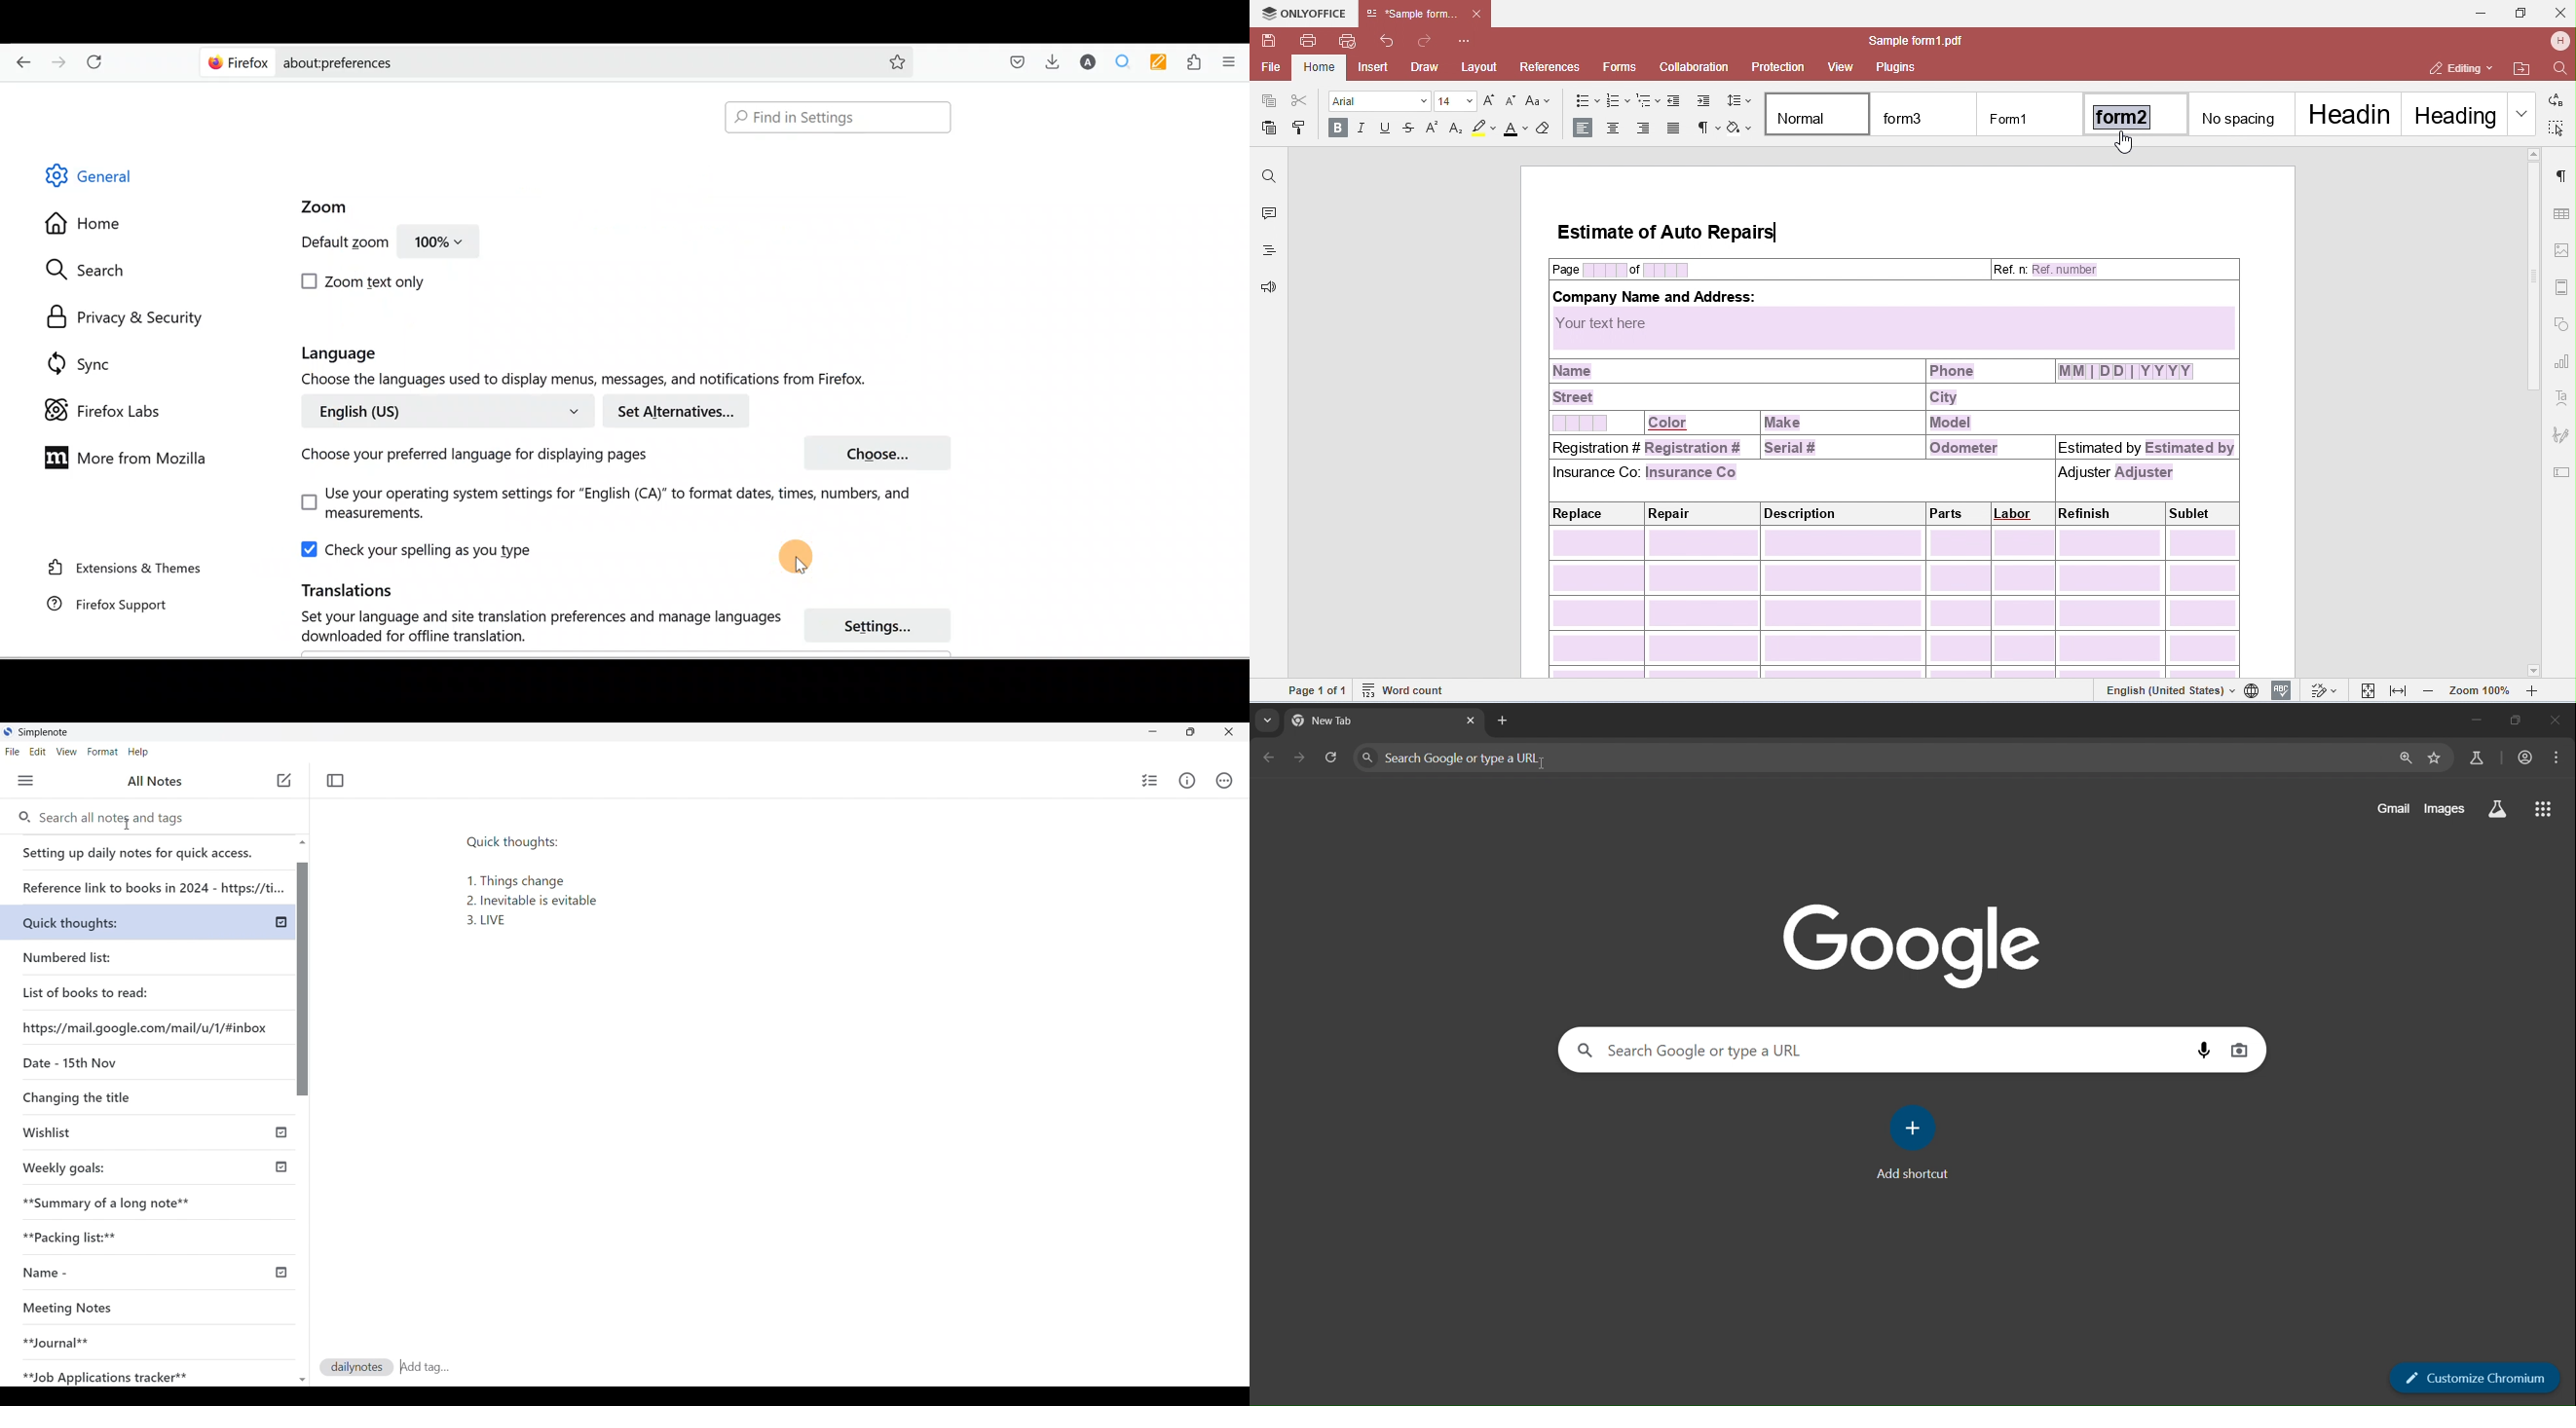 The image size is (2576, 1428). I want to click on Numbered list, so click(104, 955).